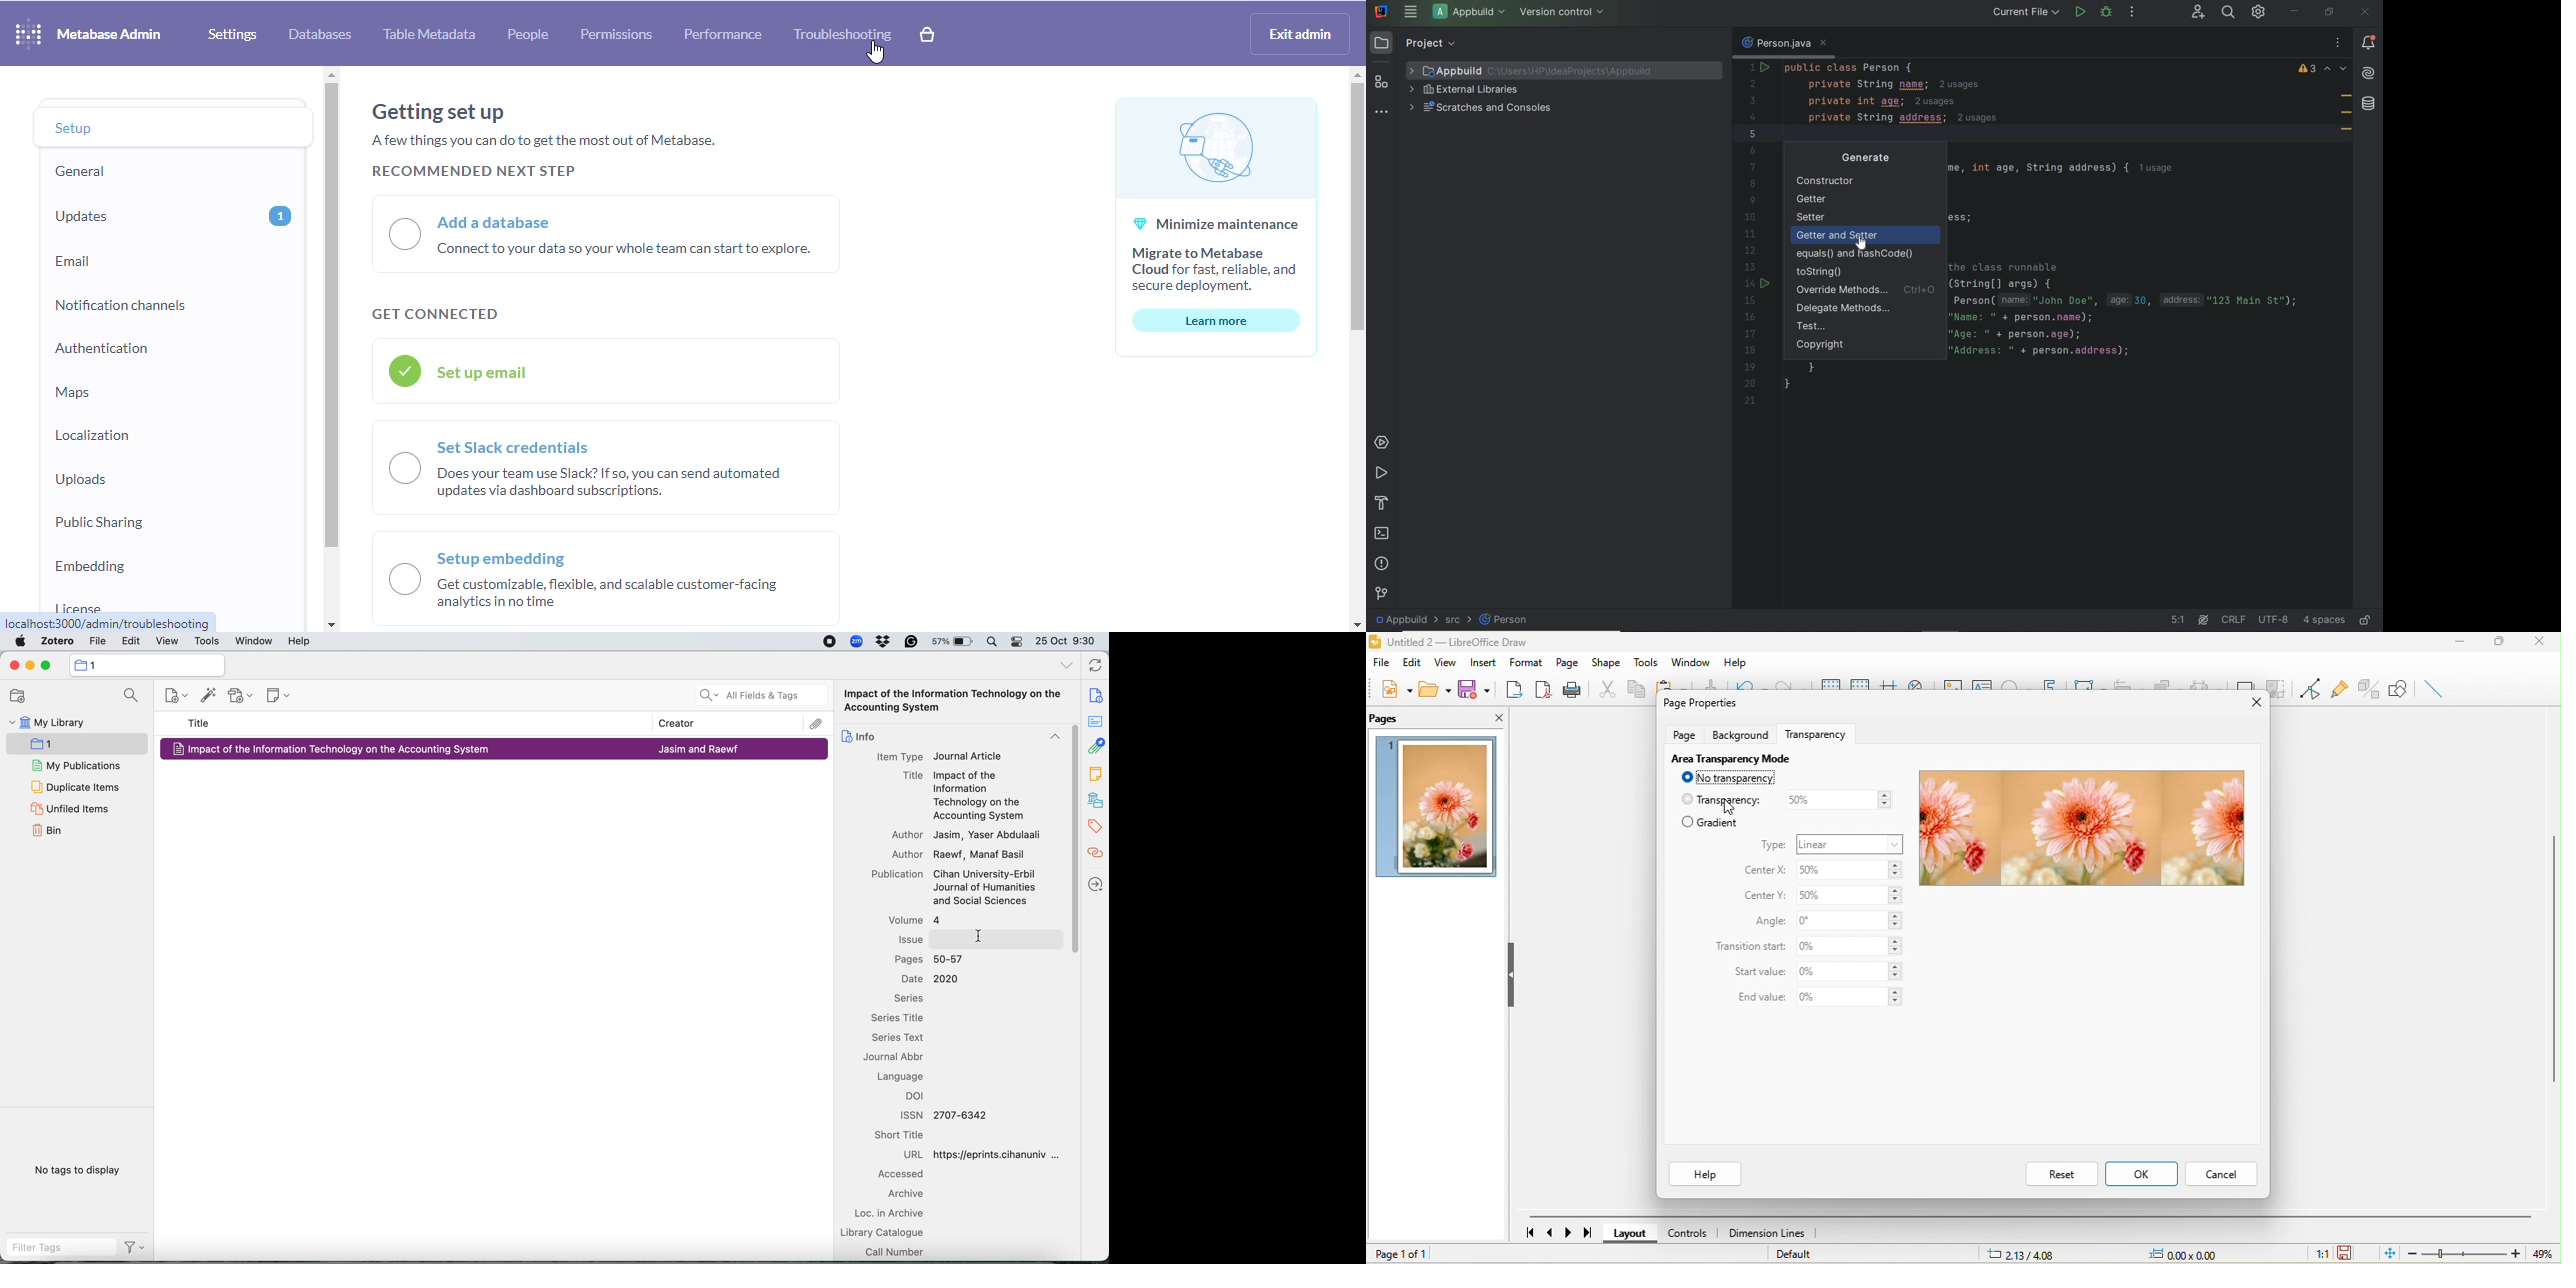 The height and width of the screenshot is (1288, 2576). Describe the element at coordinates (208, 640) in the screenshot. I see `tools` at that location.